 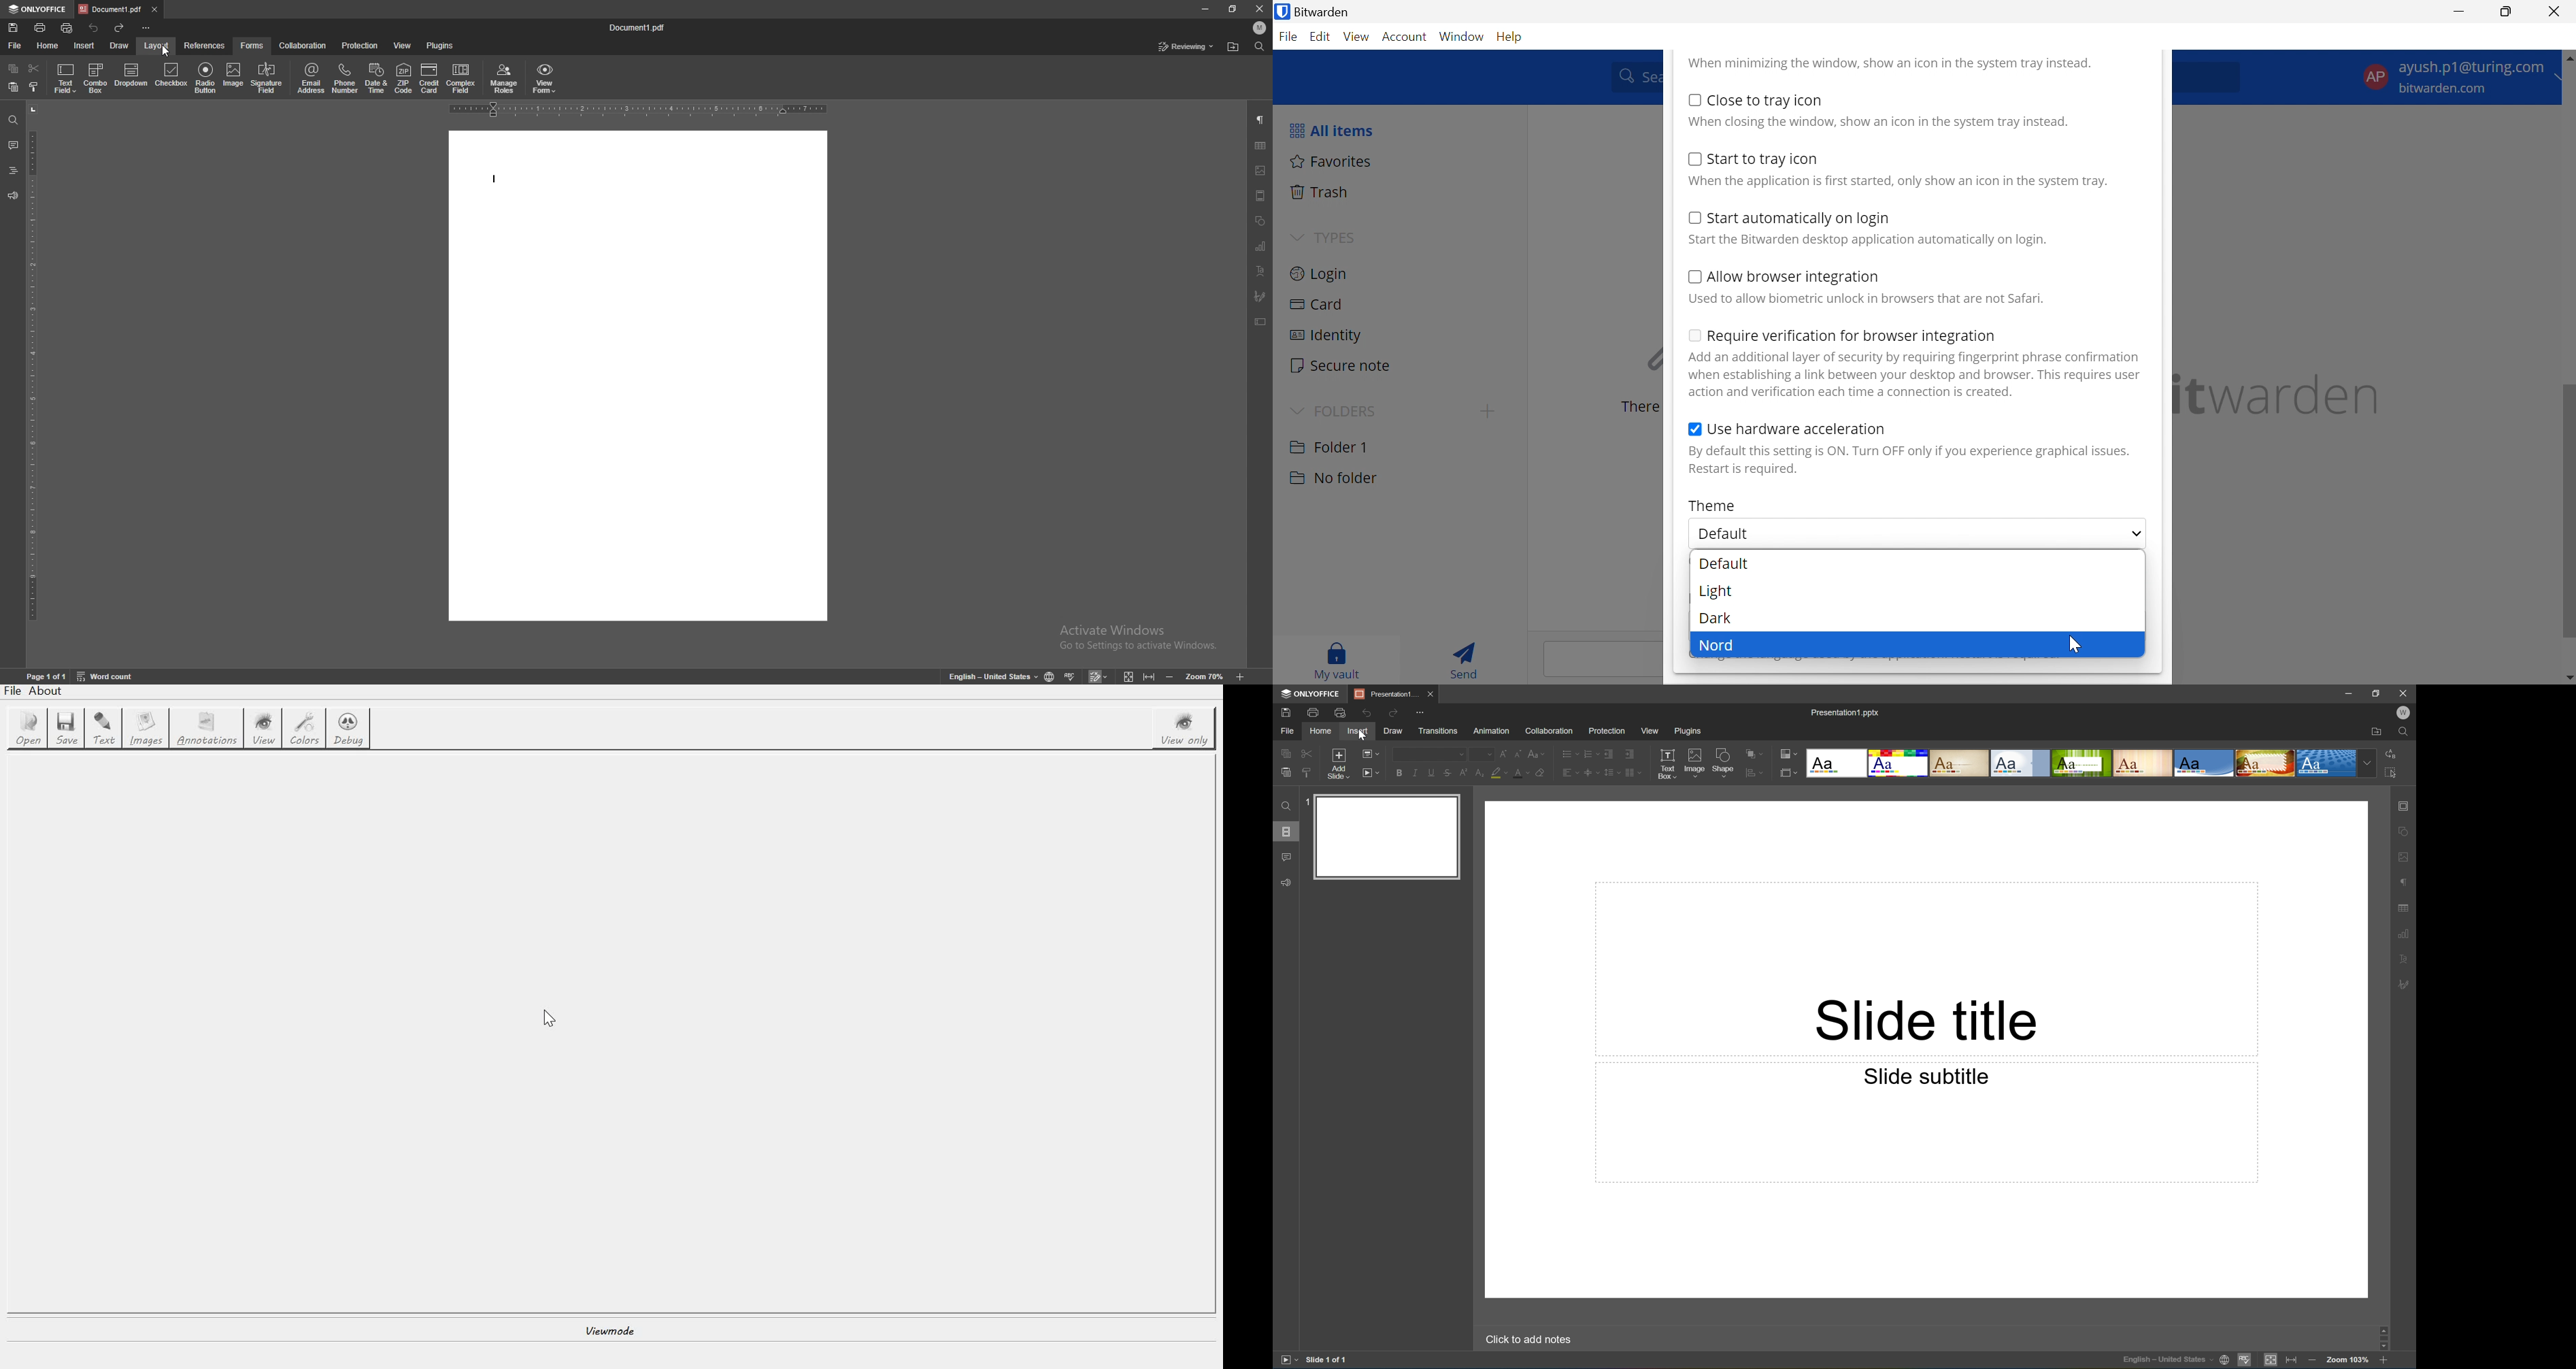 What do you see at coordinates (1570, 772) in the screenshot?
I see `Horizontal Align` at bounding box center [1570, 772].